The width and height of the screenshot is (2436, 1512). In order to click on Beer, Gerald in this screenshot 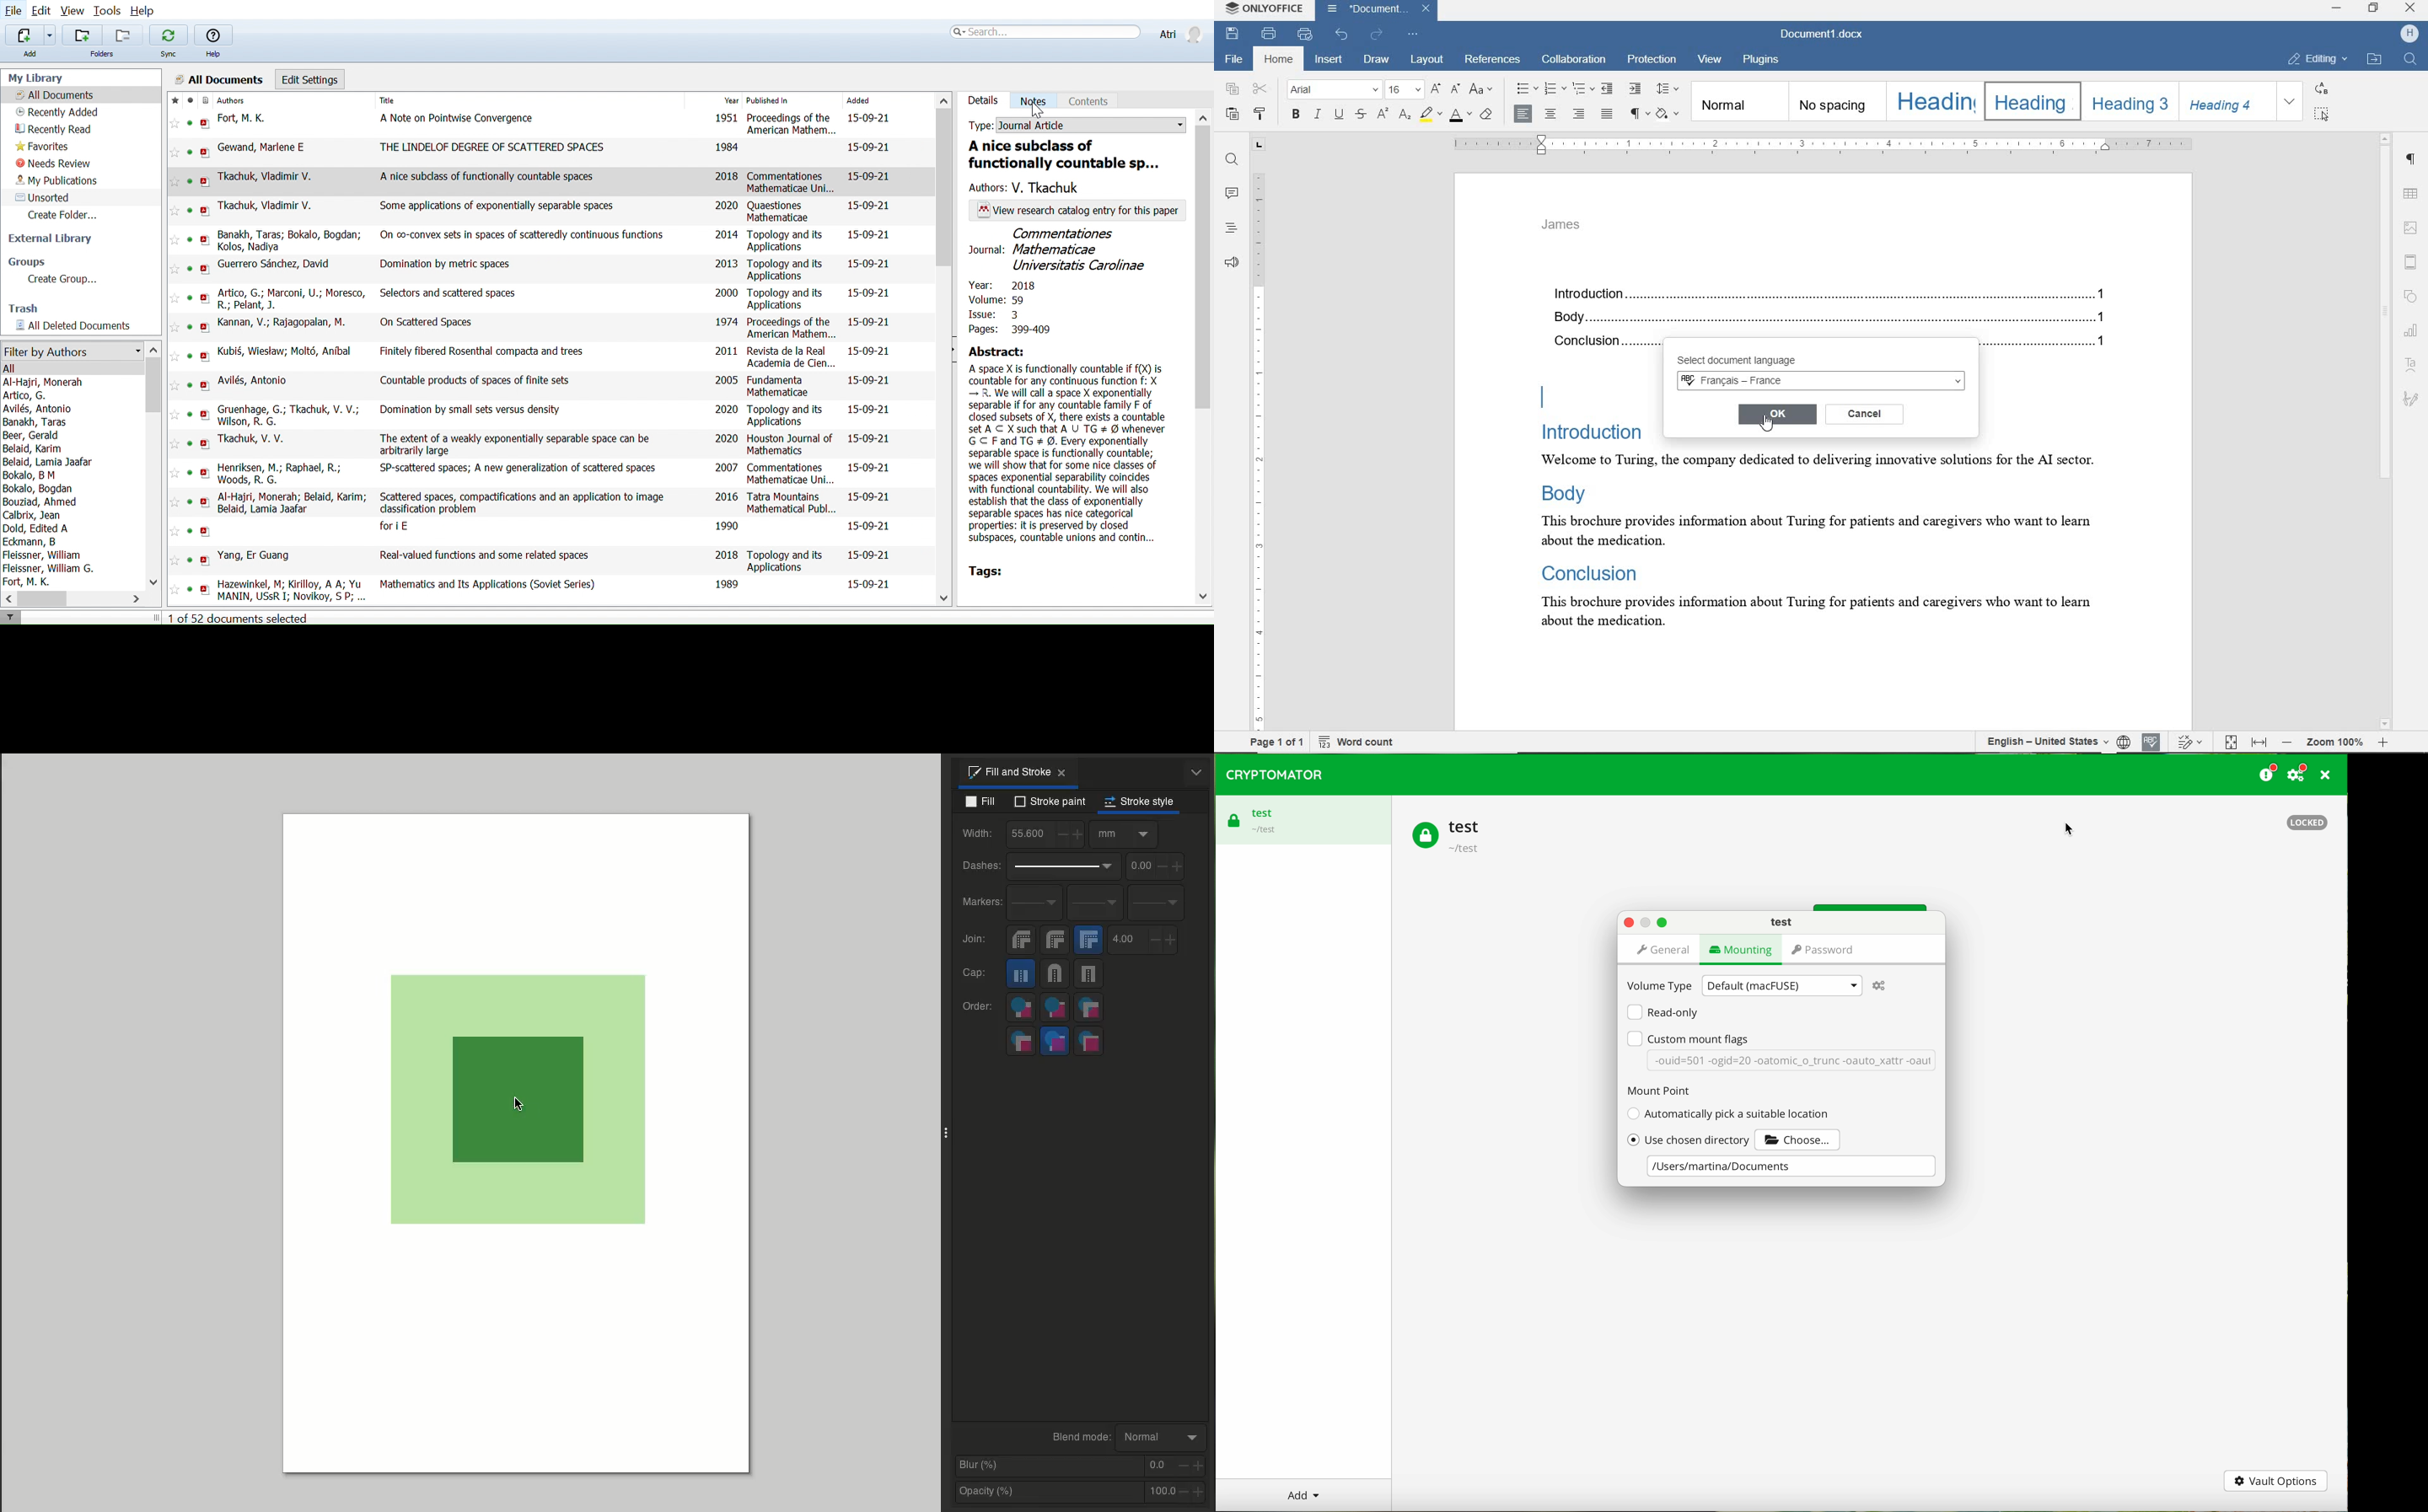, I will do `click(34, 436)`.